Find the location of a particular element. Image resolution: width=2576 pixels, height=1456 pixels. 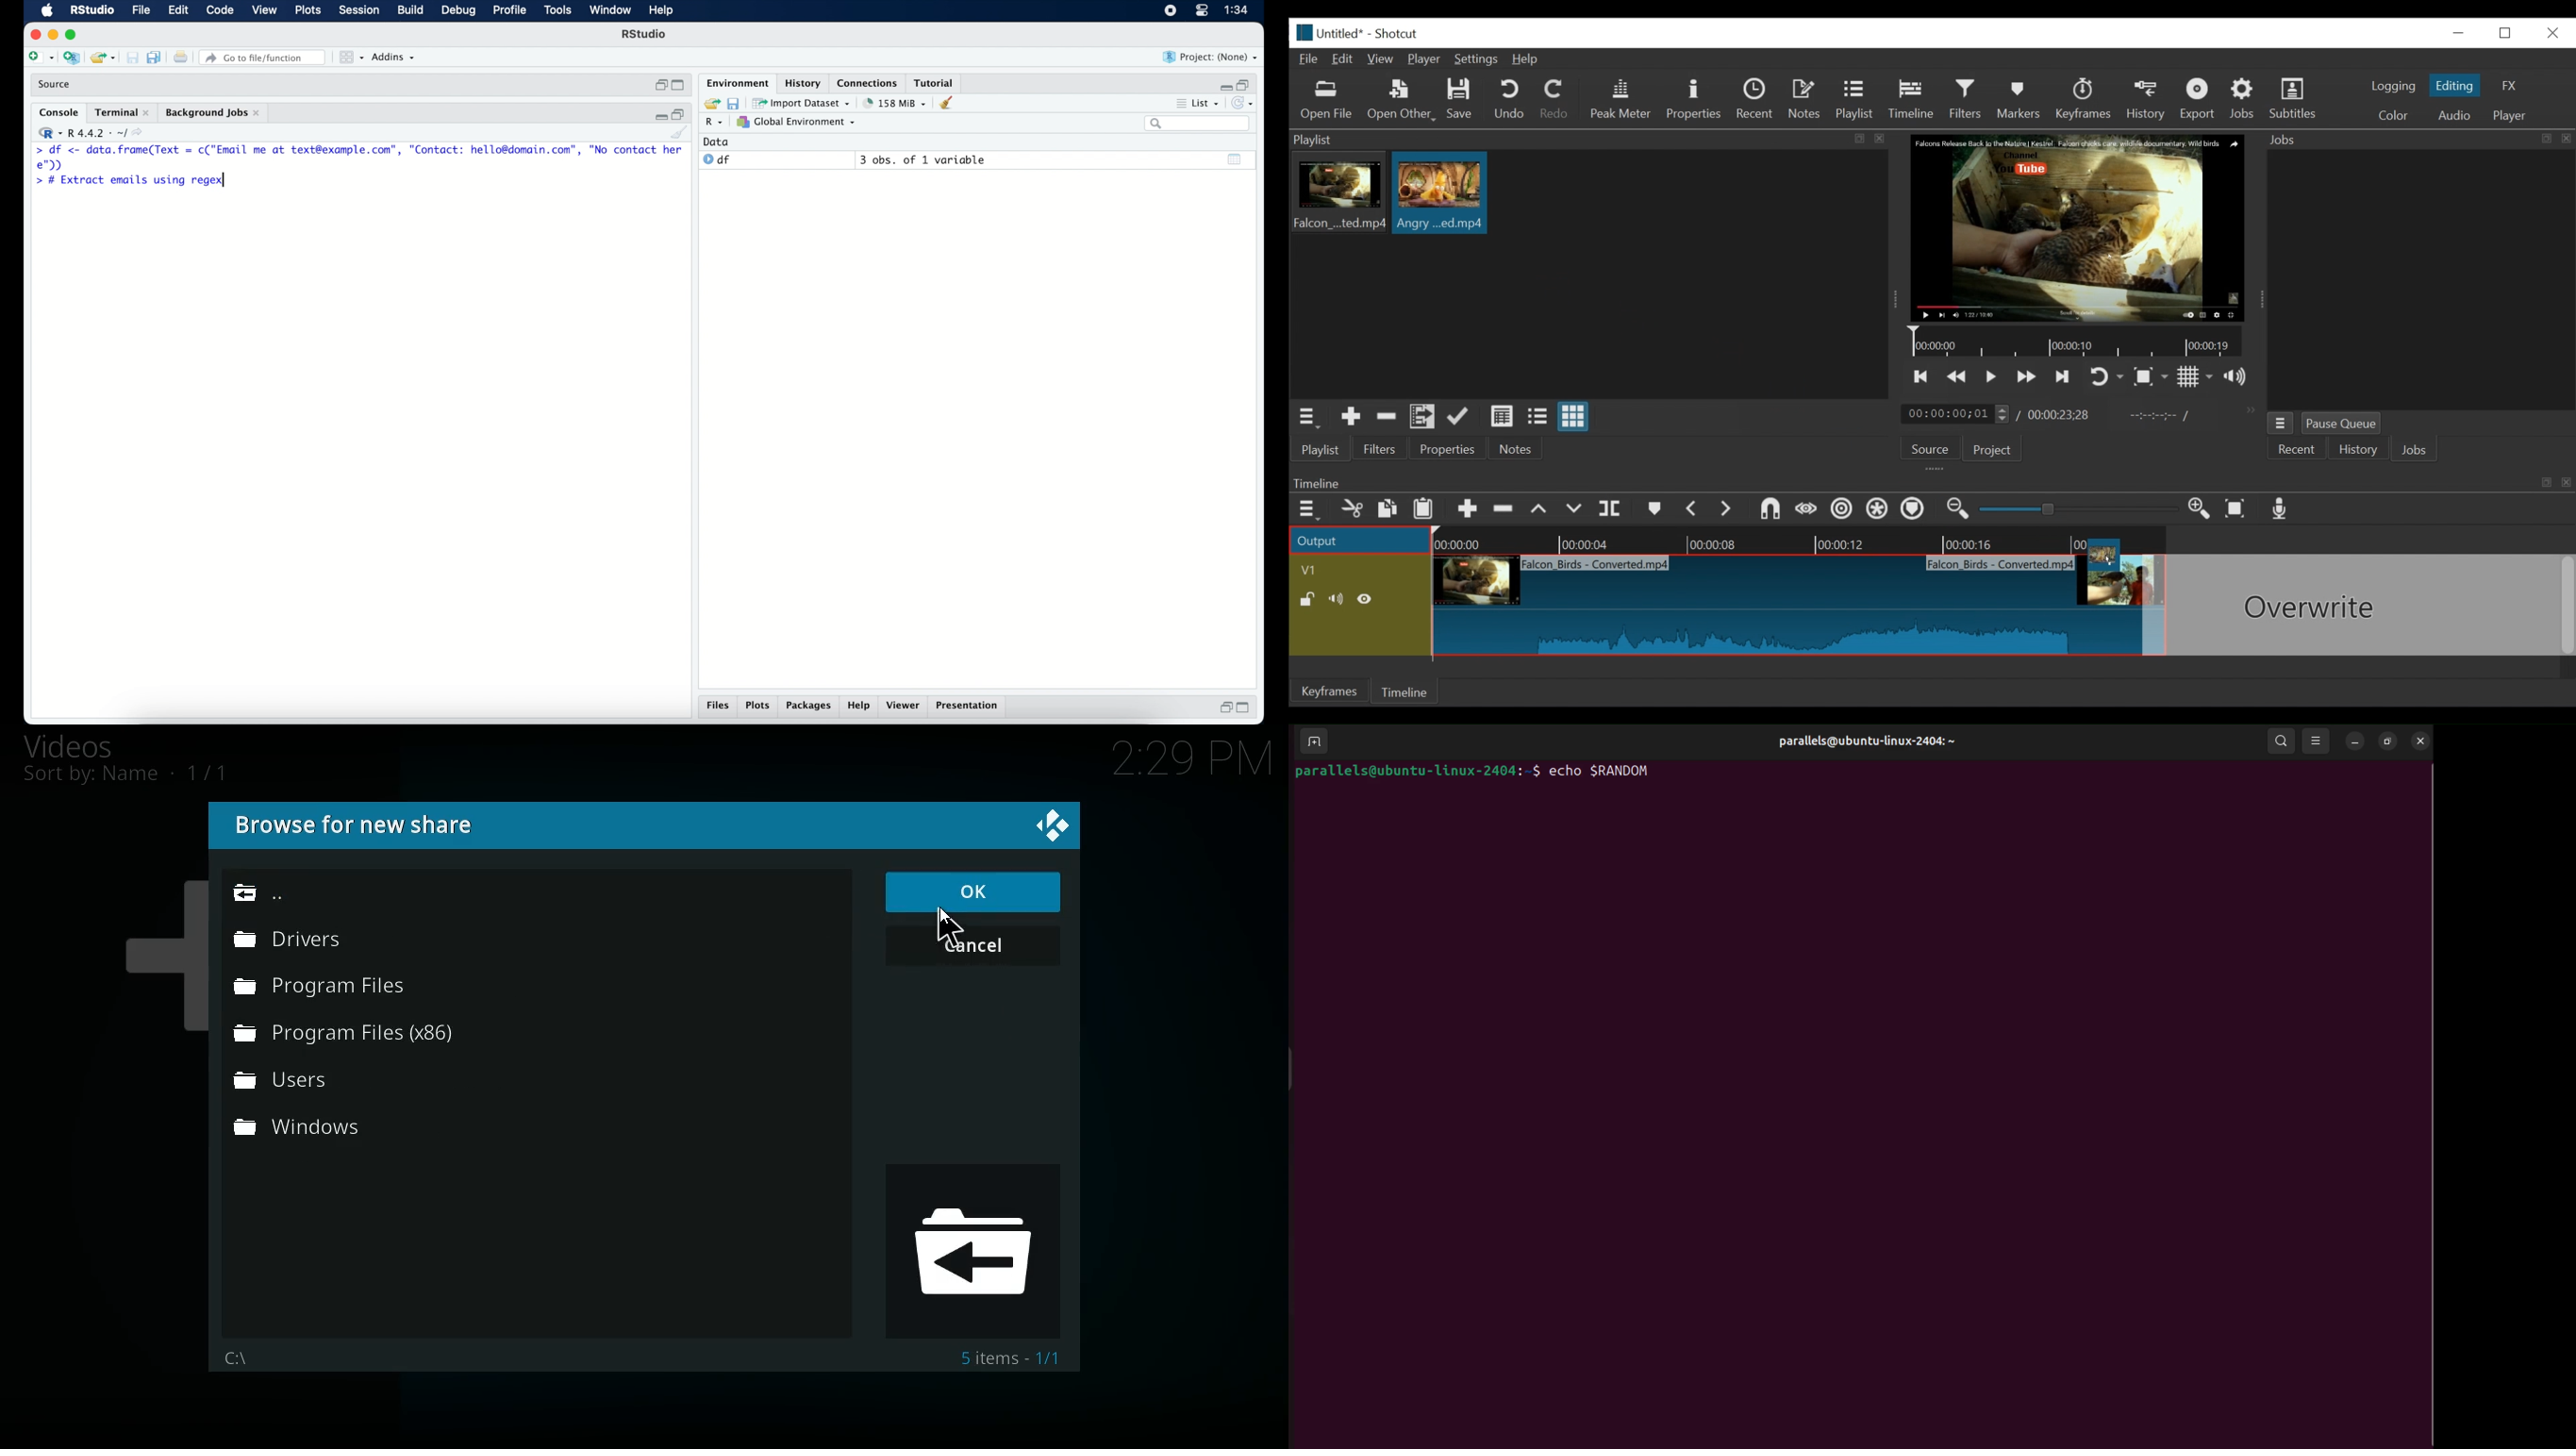

background jobs is located at coordinates (215, 113).